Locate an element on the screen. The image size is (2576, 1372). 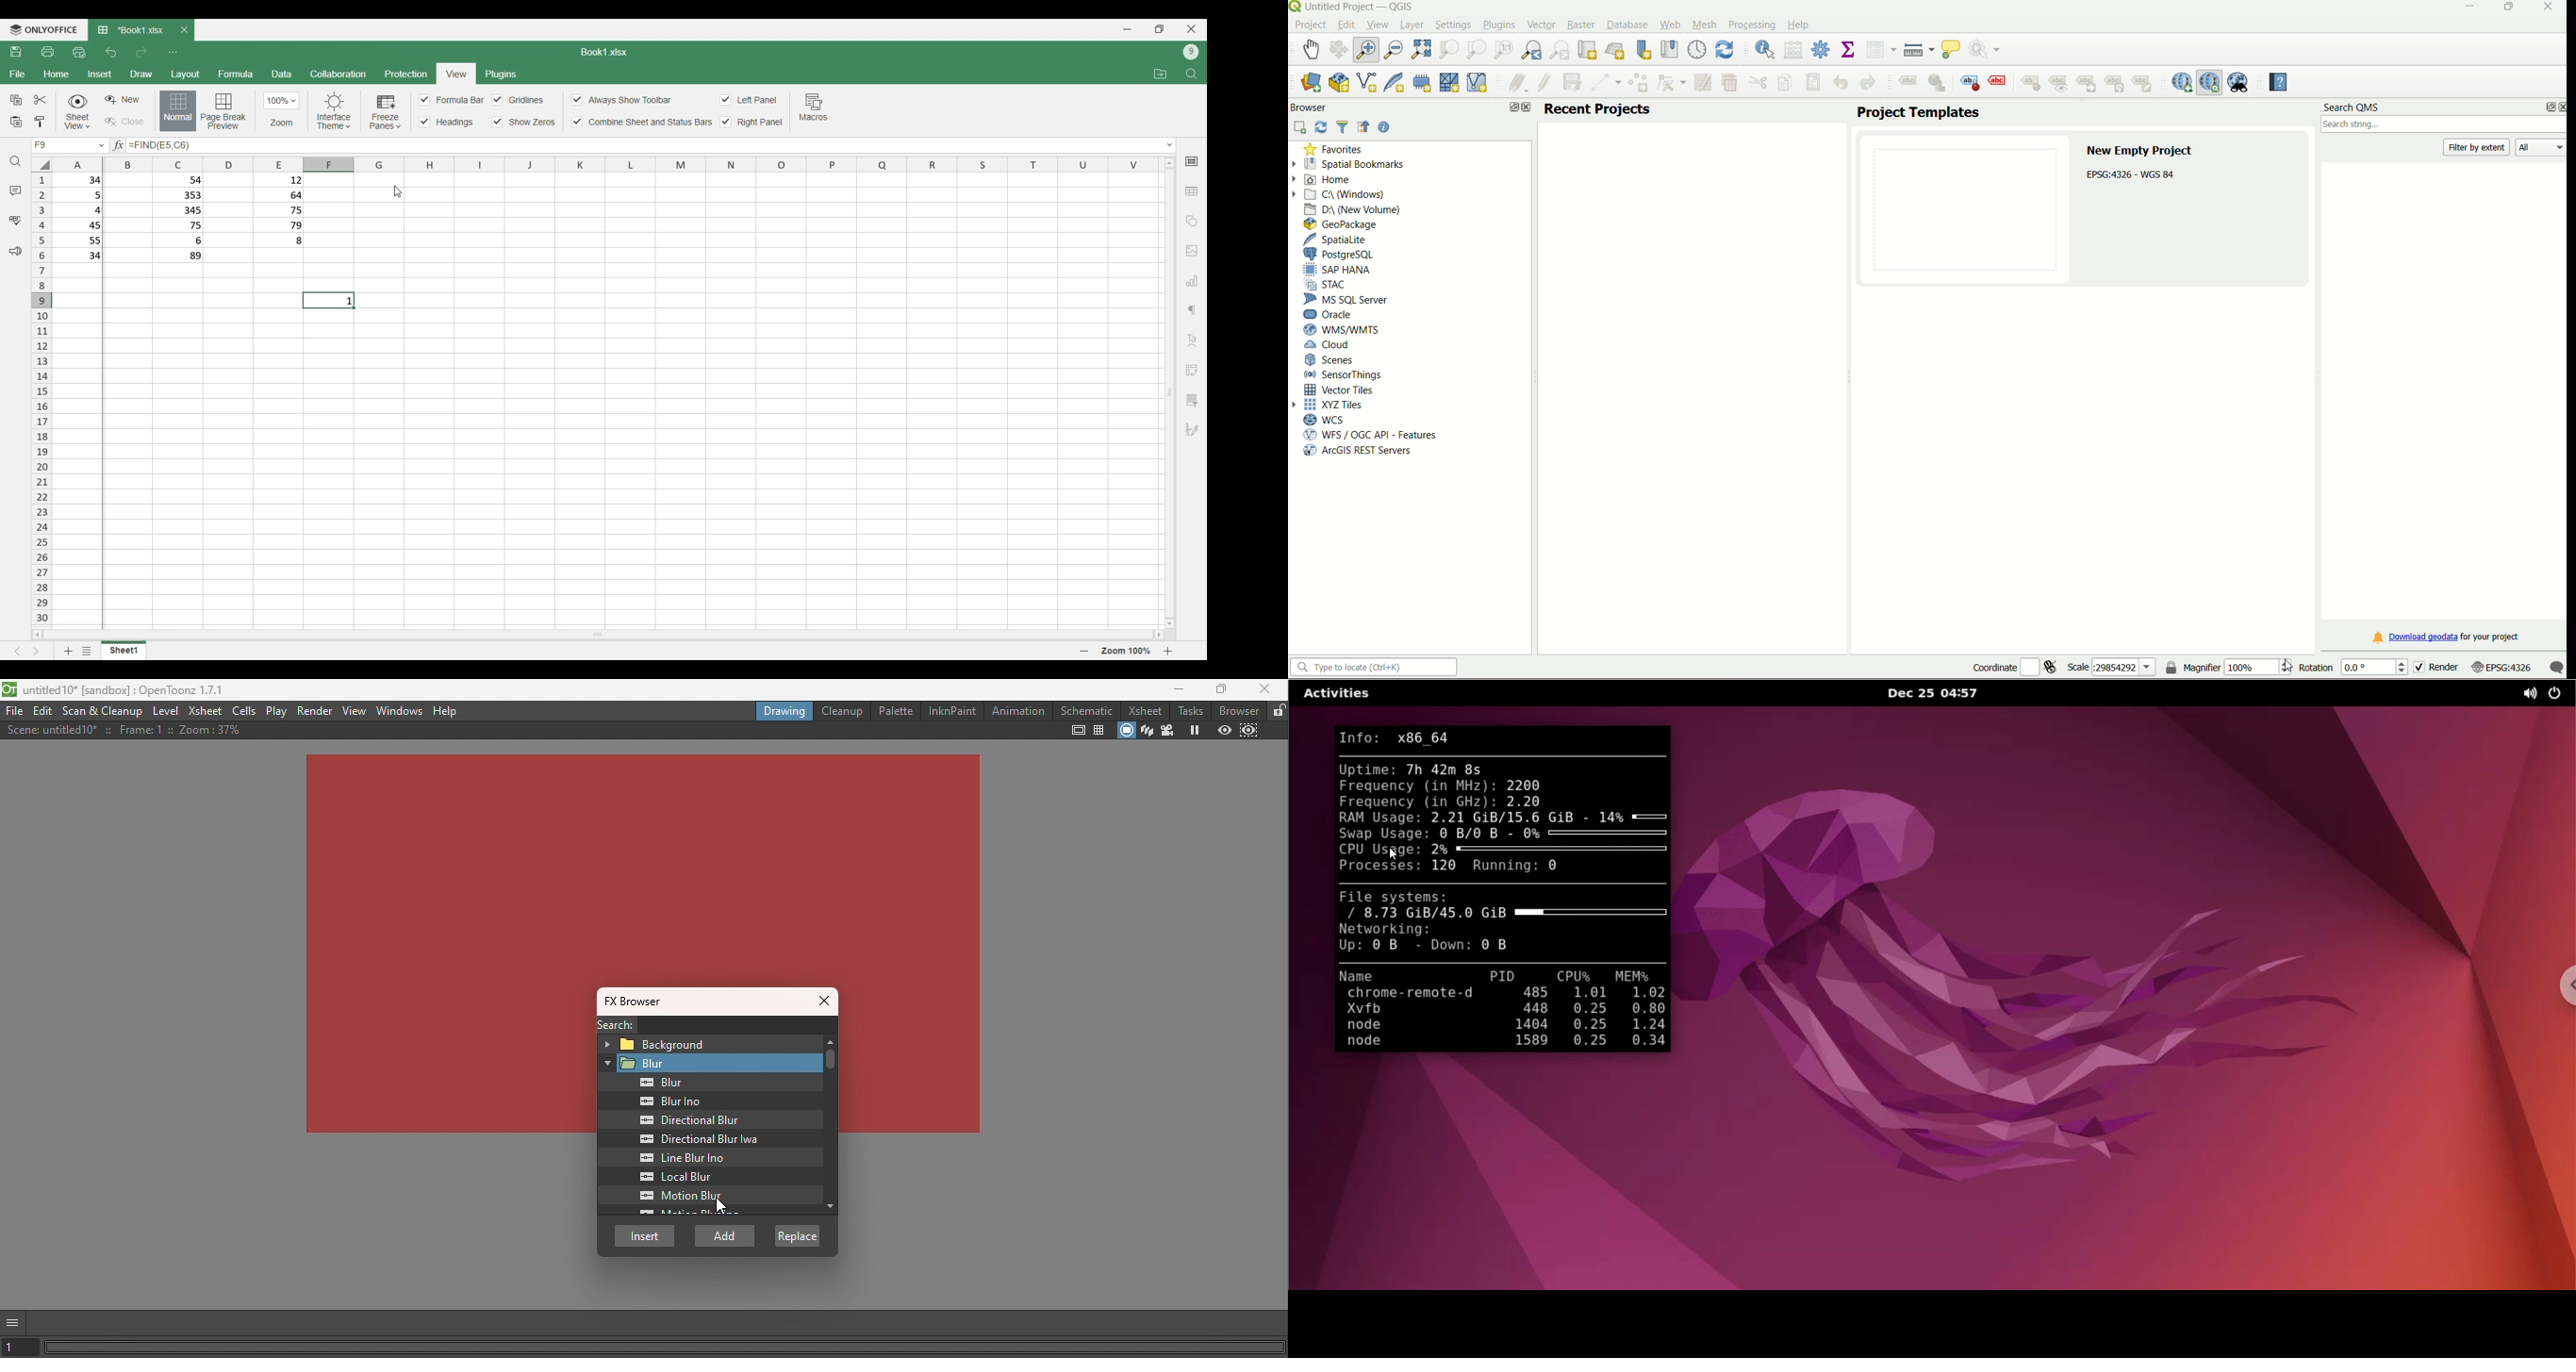
Zoom options is located at coordinates (281, 109).